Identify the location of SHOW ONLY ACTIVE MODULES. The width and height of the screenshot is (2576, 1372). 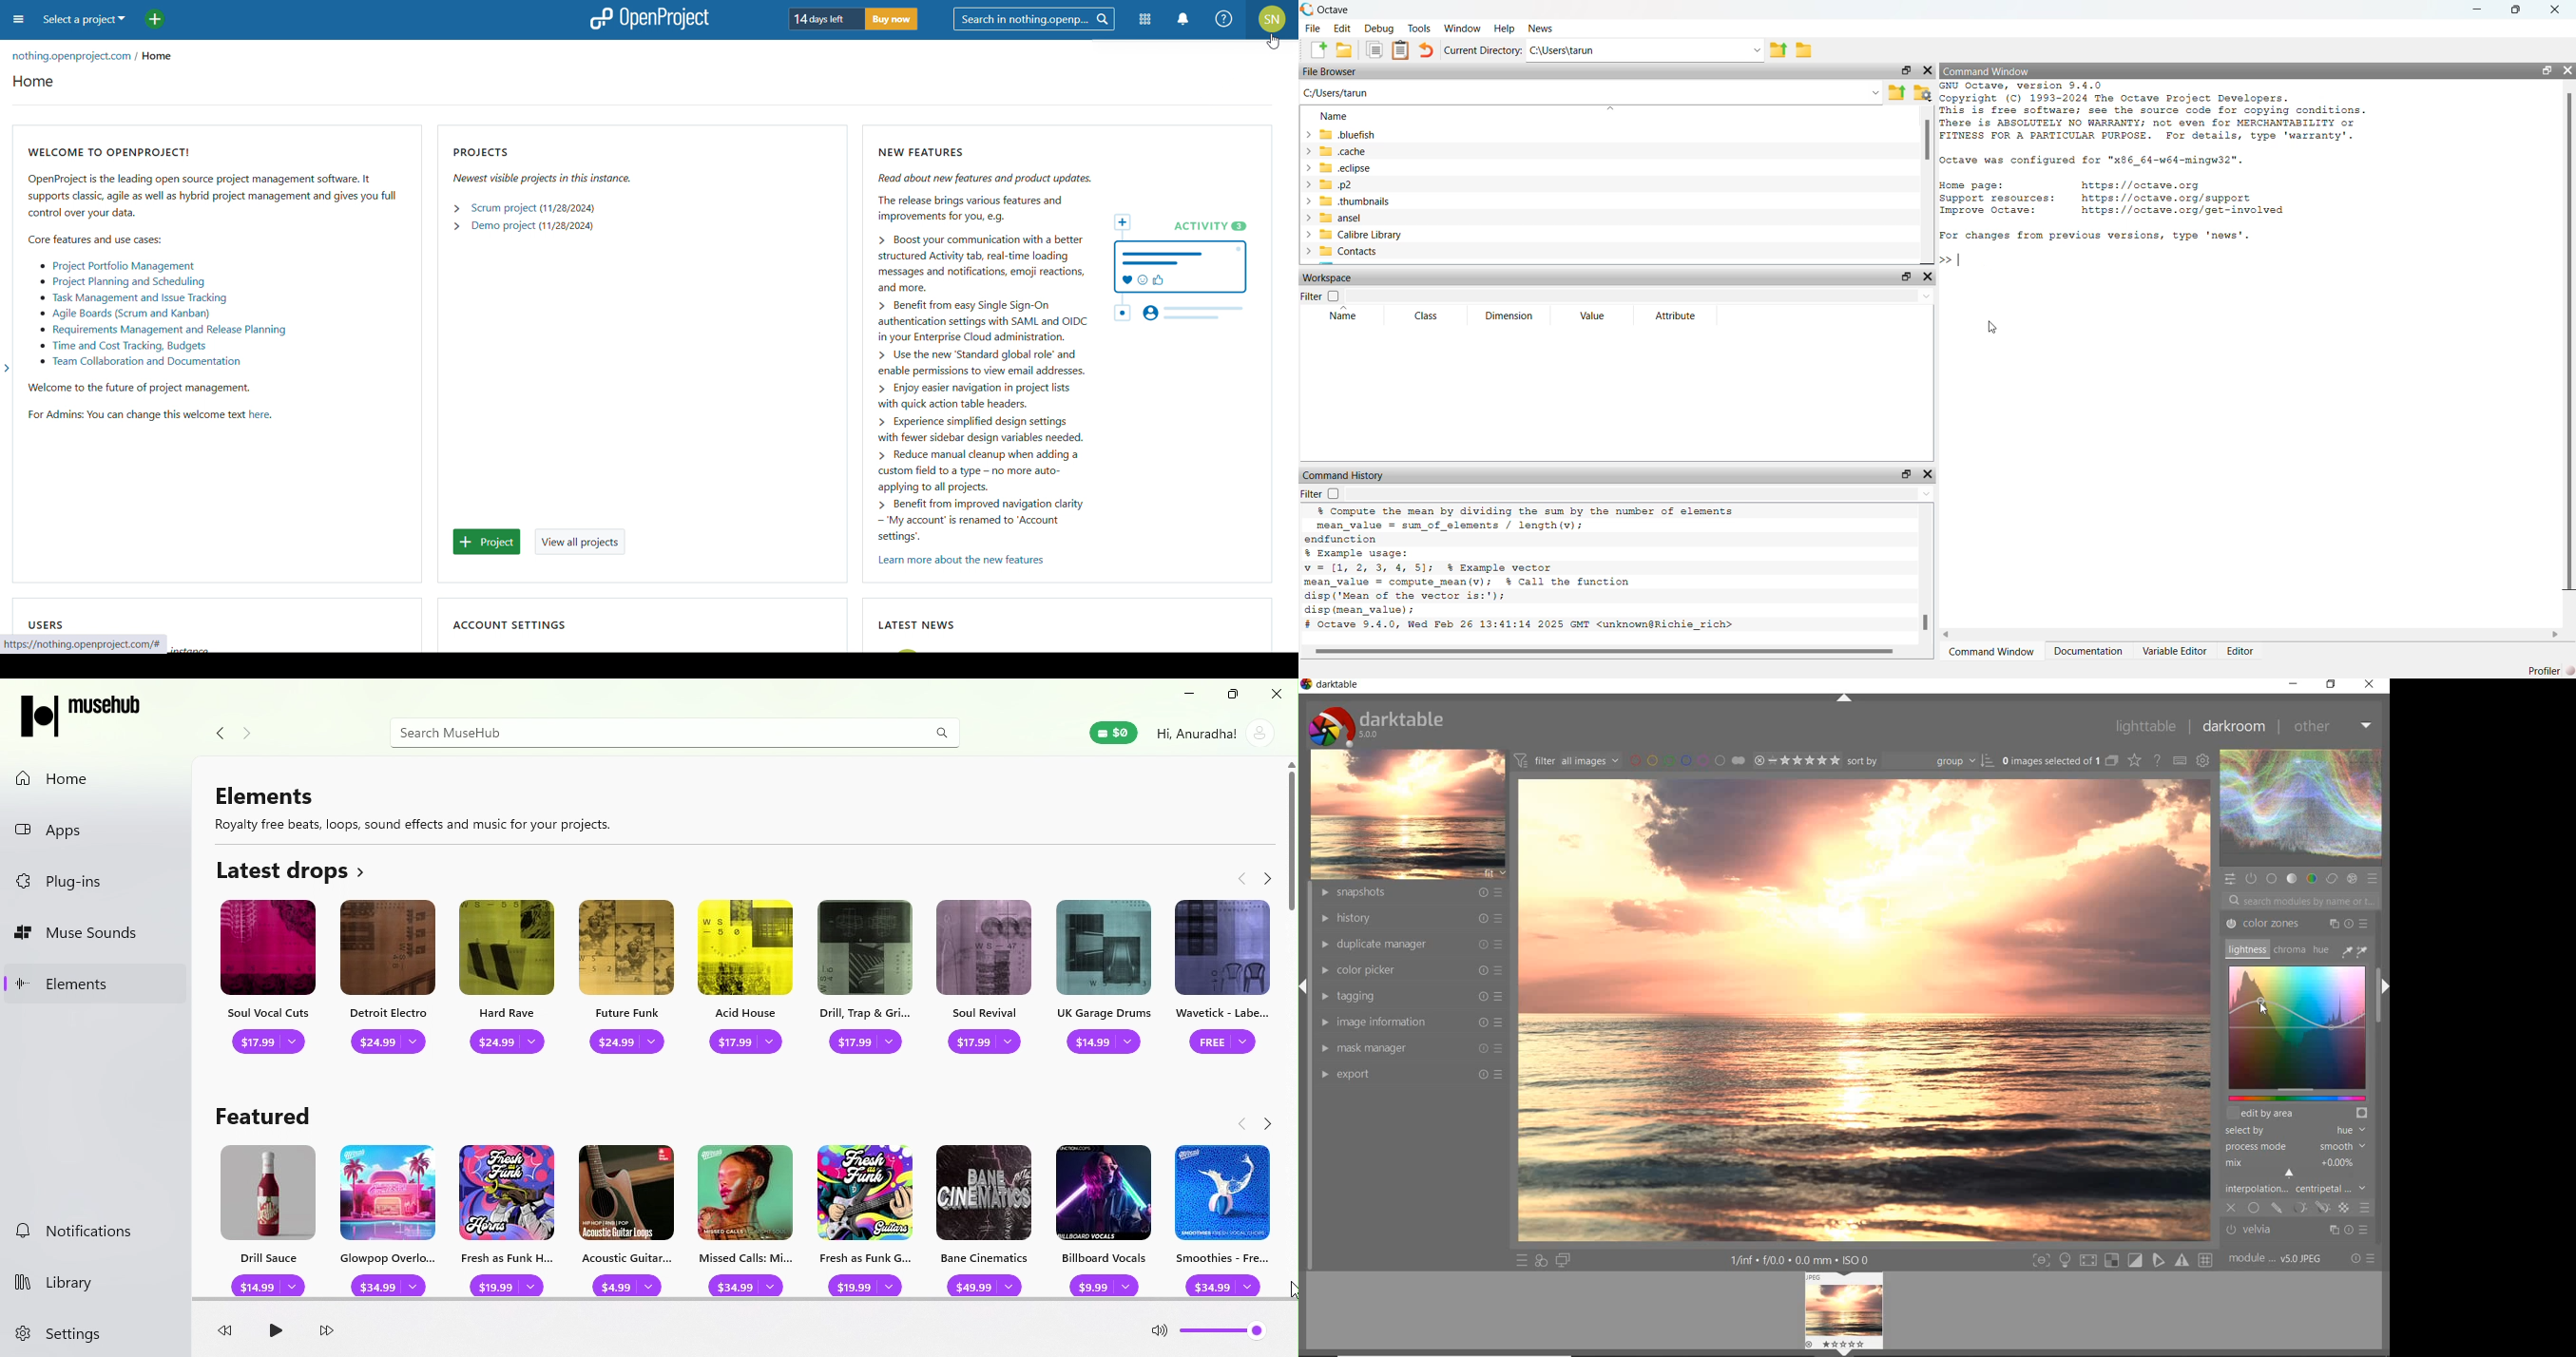
(2251, 878).